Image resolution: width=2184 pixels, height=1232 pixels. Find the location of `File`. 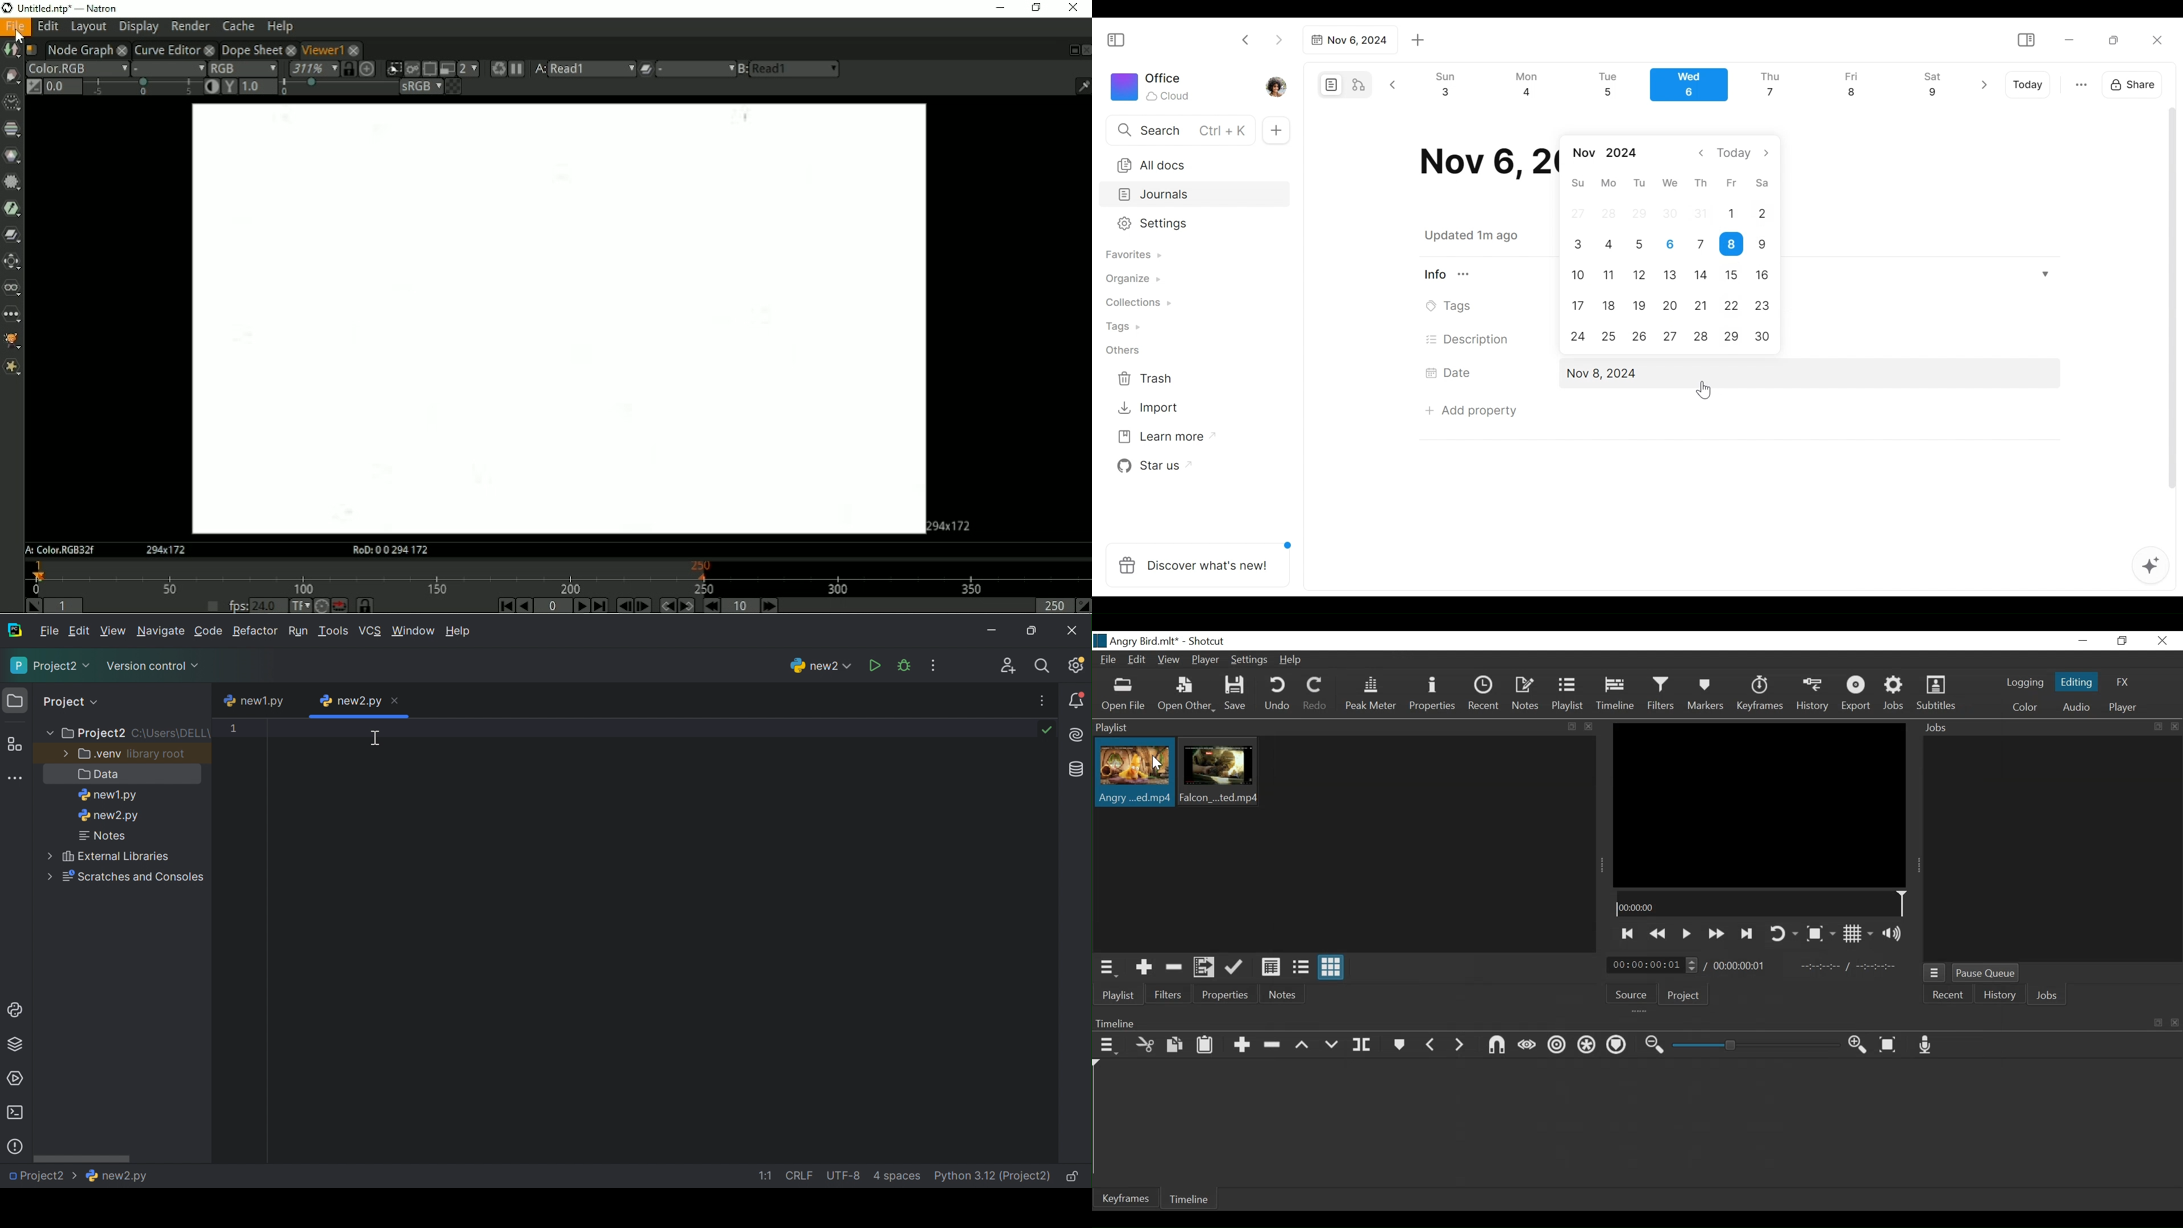

File is located at coordinates (48, 632).